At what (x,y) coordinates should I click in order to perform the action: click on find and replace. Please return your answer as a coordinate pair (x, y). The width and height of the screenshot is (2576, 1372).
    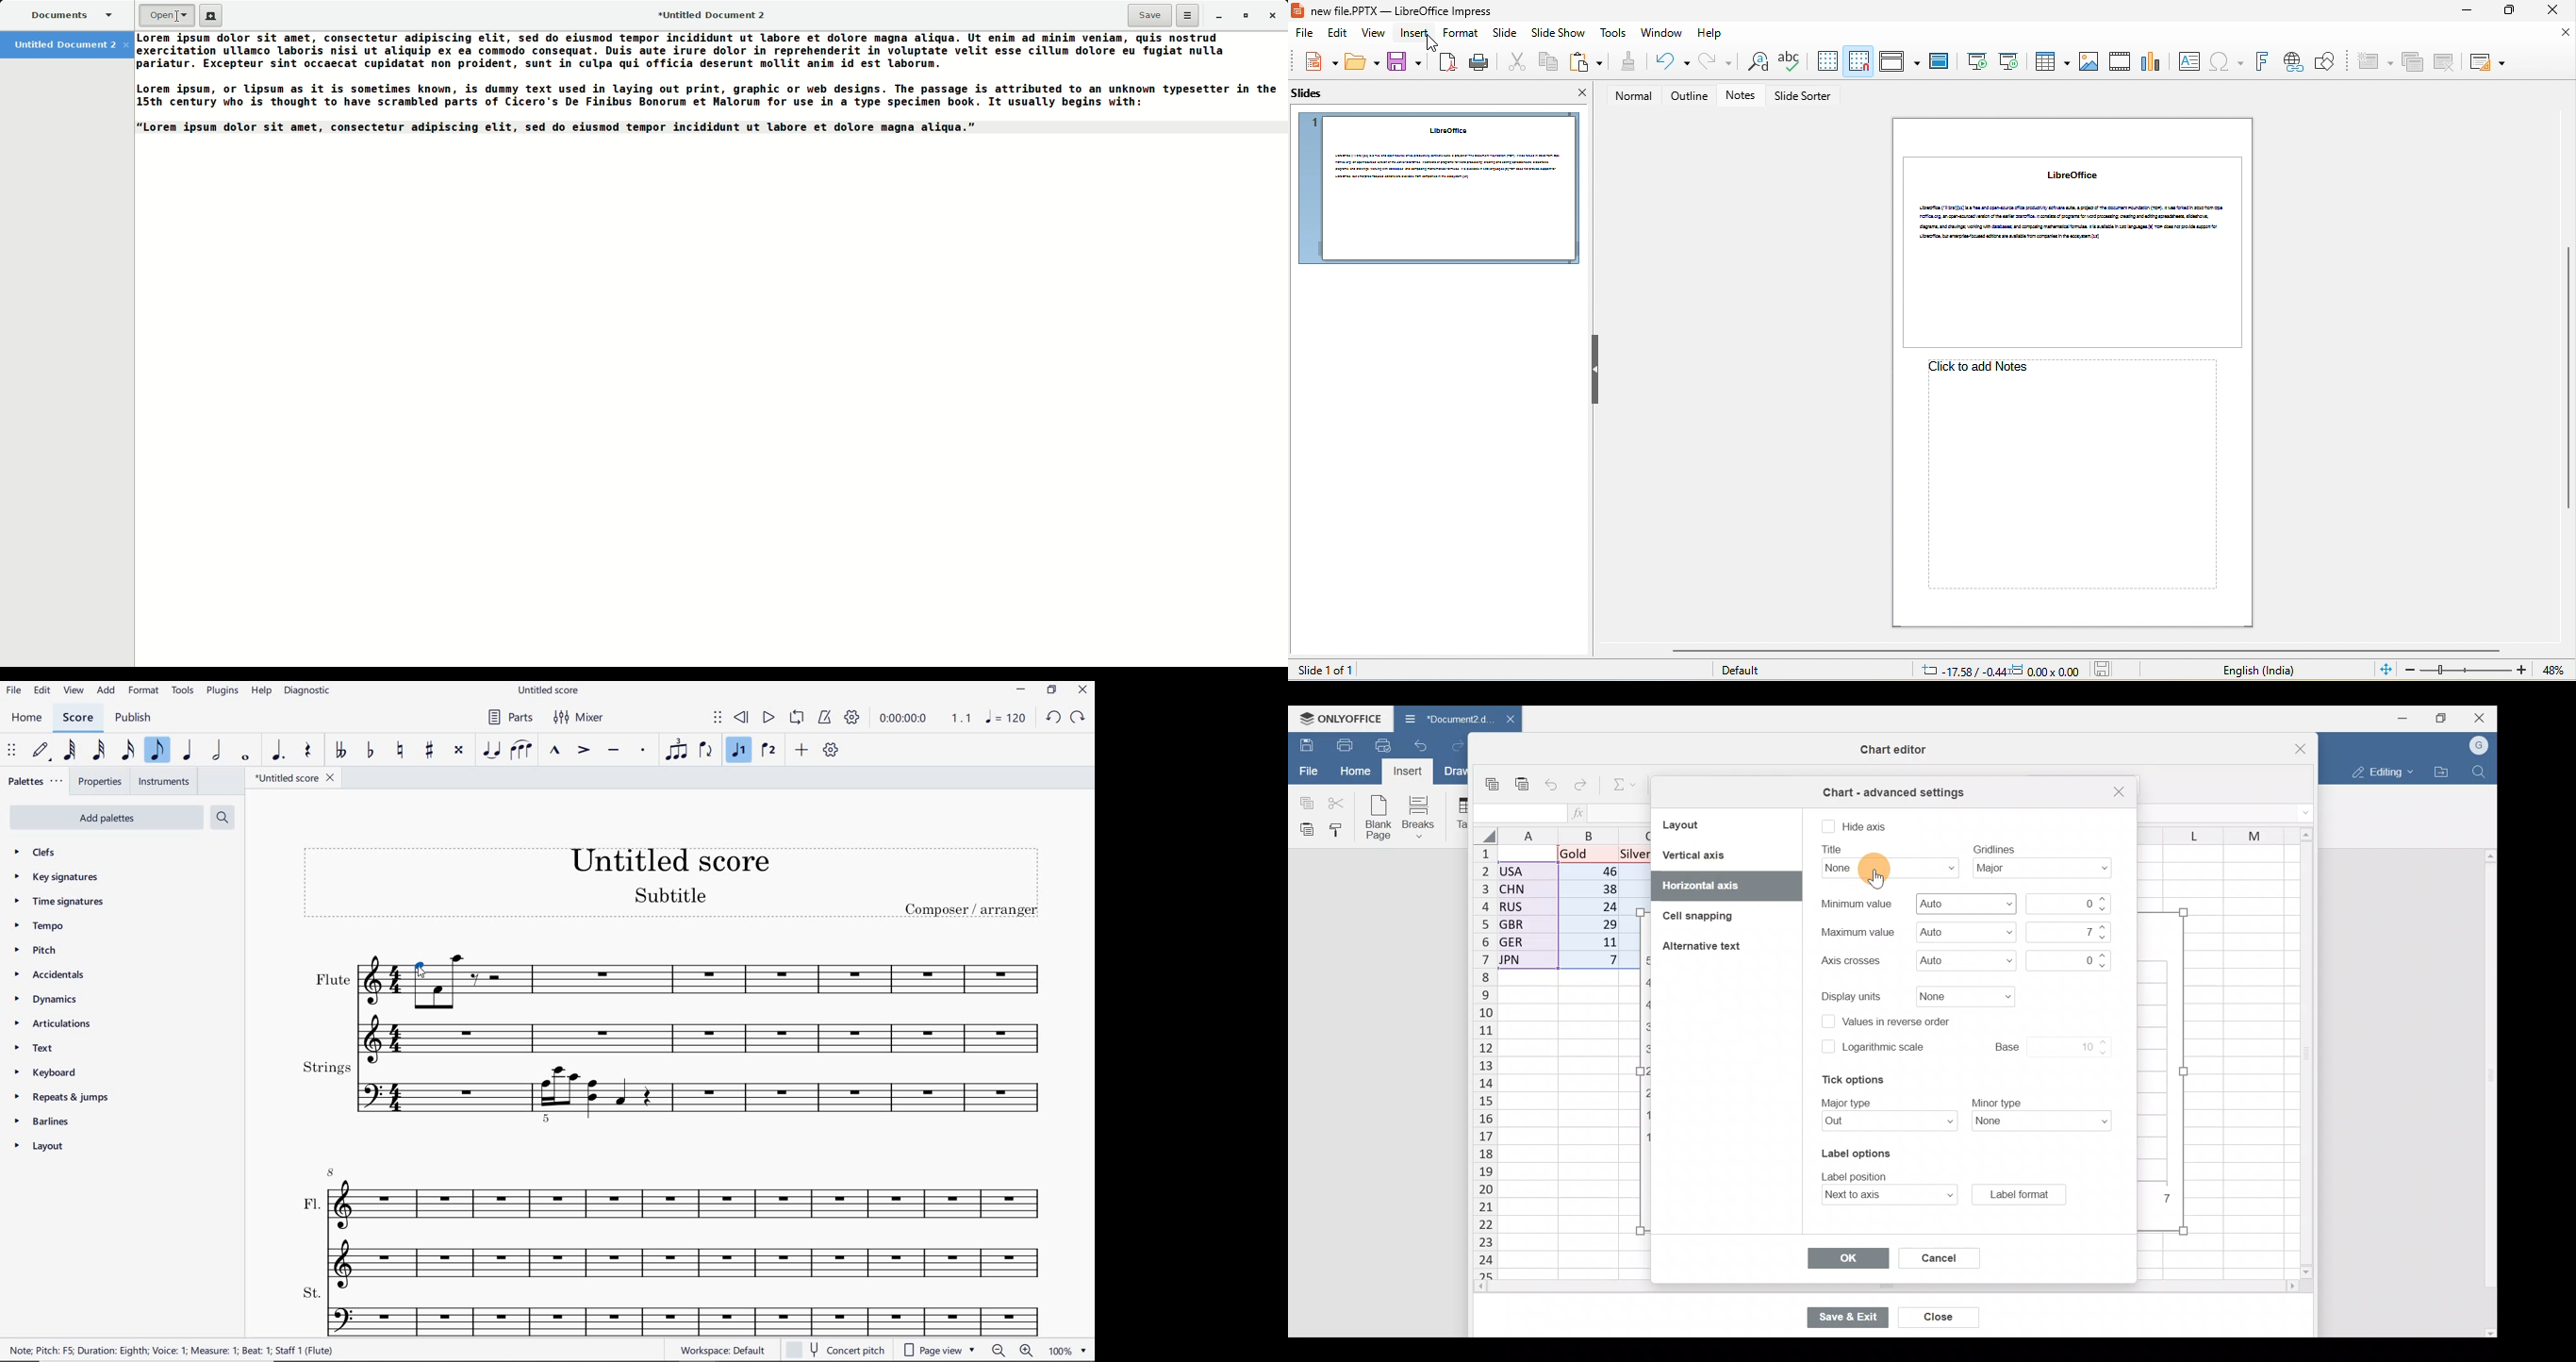
    Looking at the image, I should click on (1754, 63).